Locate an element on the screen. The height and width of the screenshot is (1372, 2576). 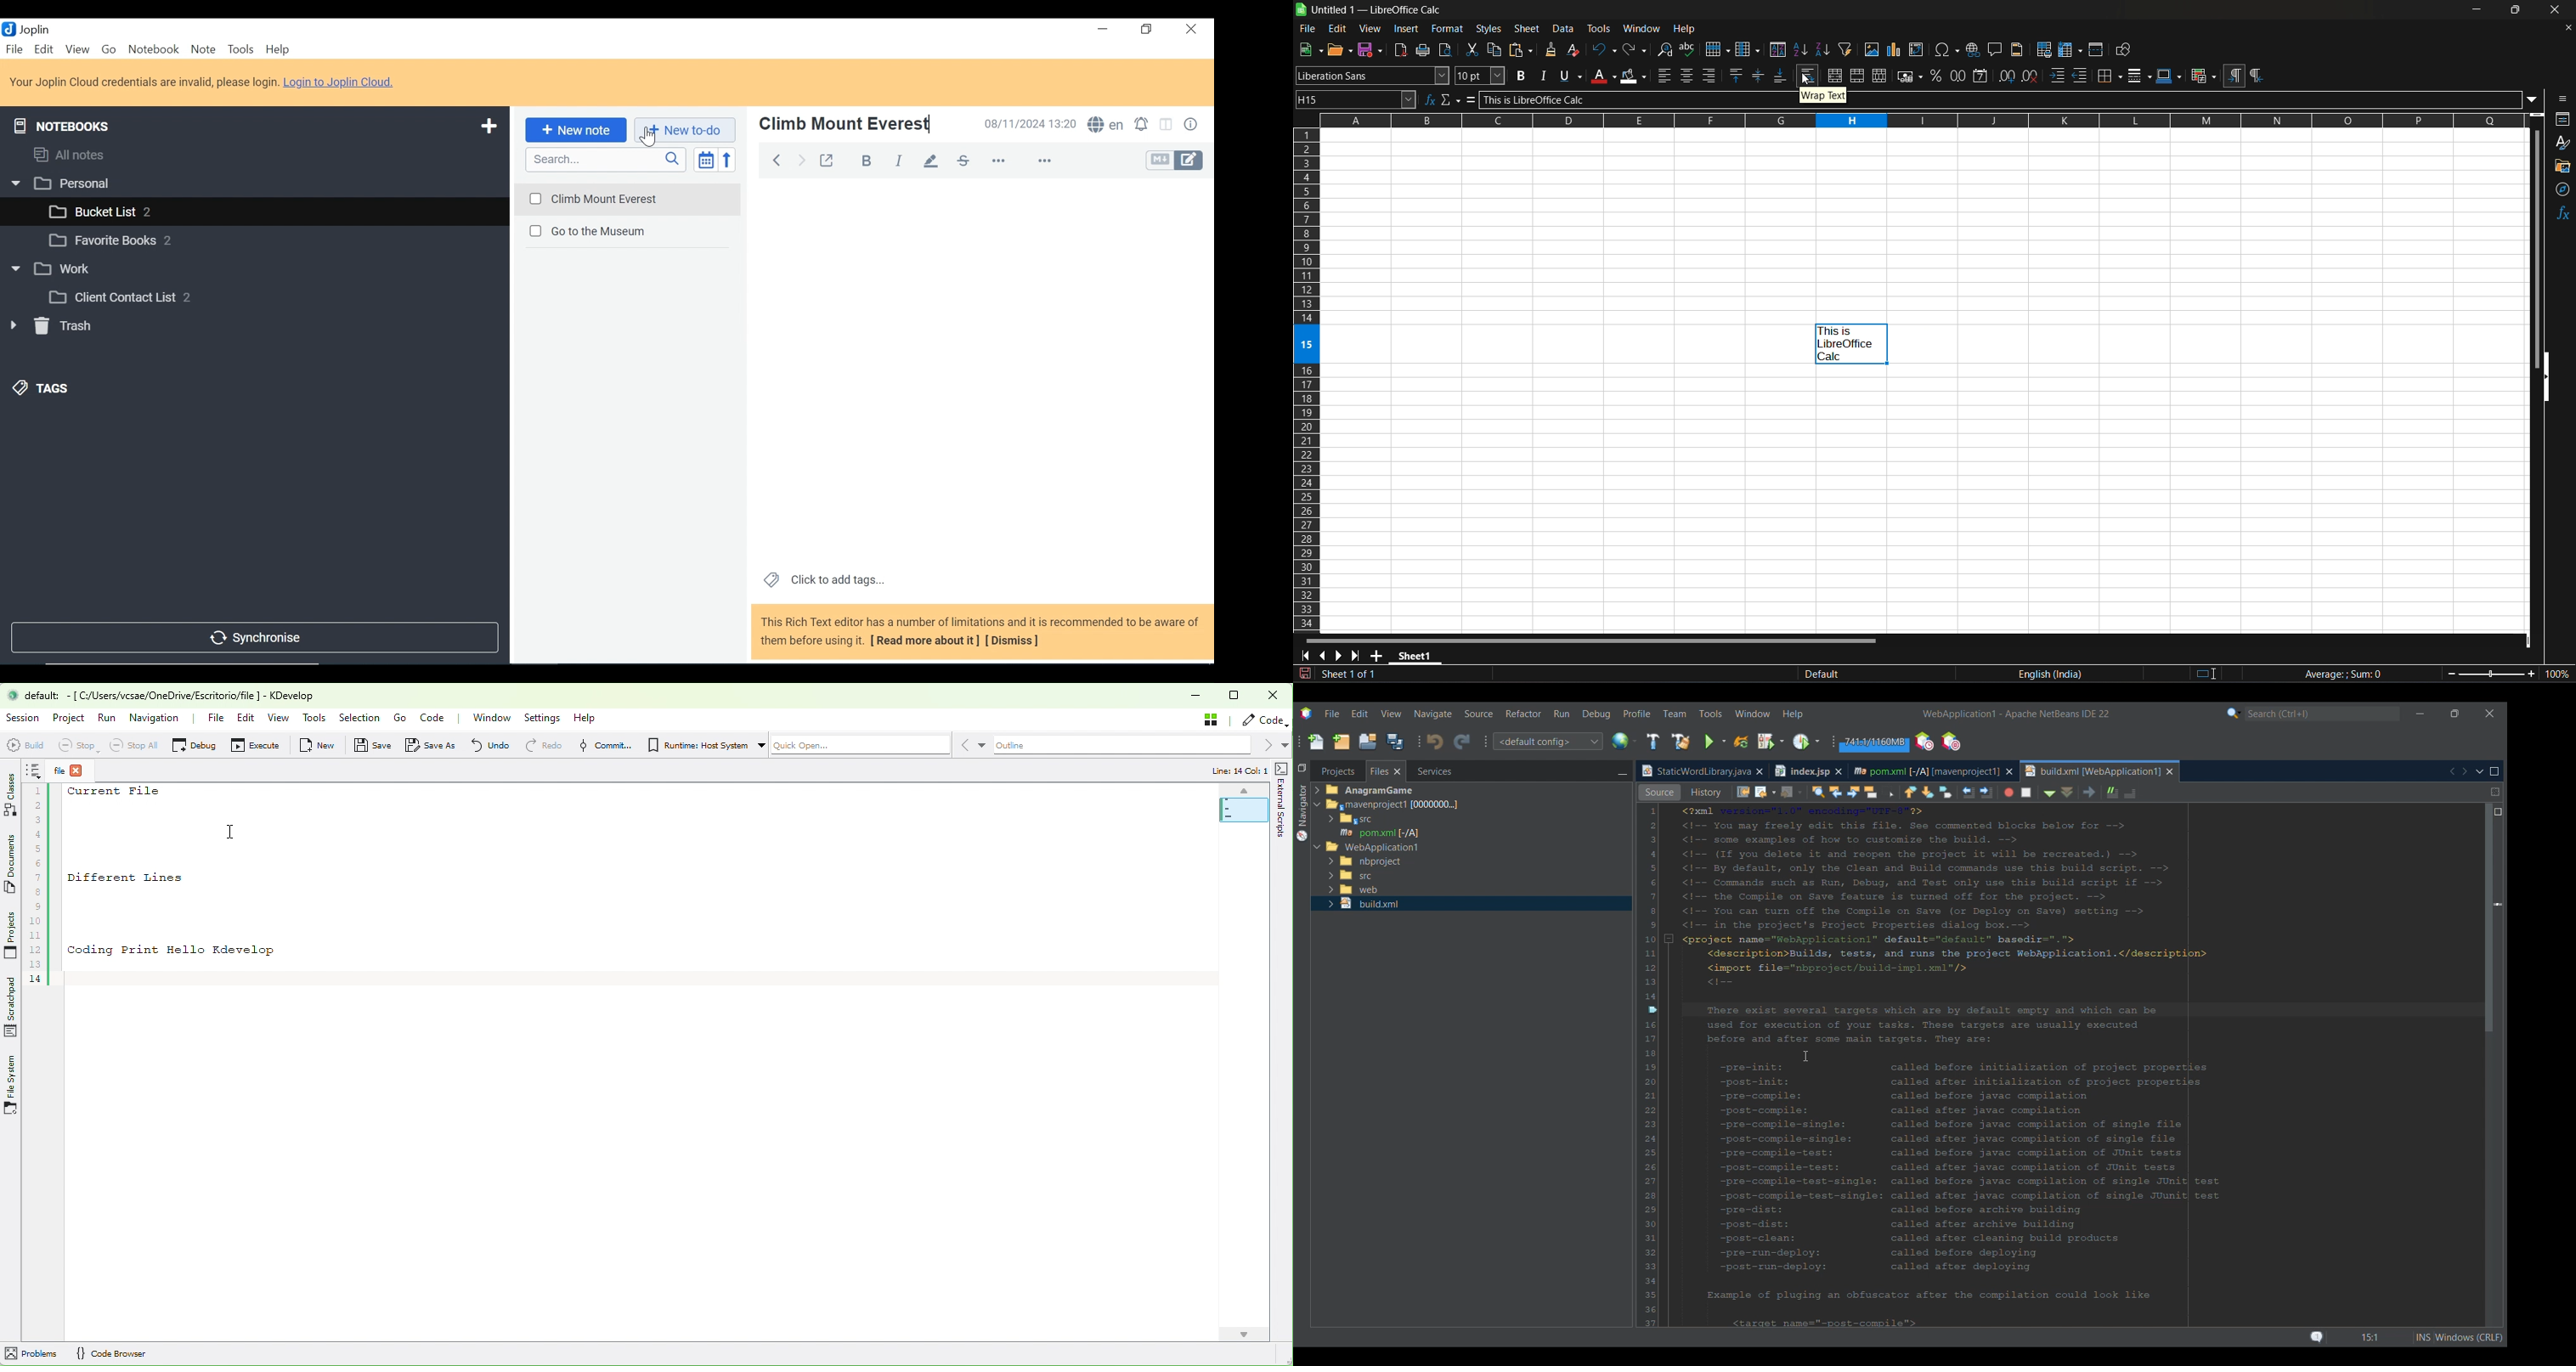
Project is located at coordinates (70, 719).